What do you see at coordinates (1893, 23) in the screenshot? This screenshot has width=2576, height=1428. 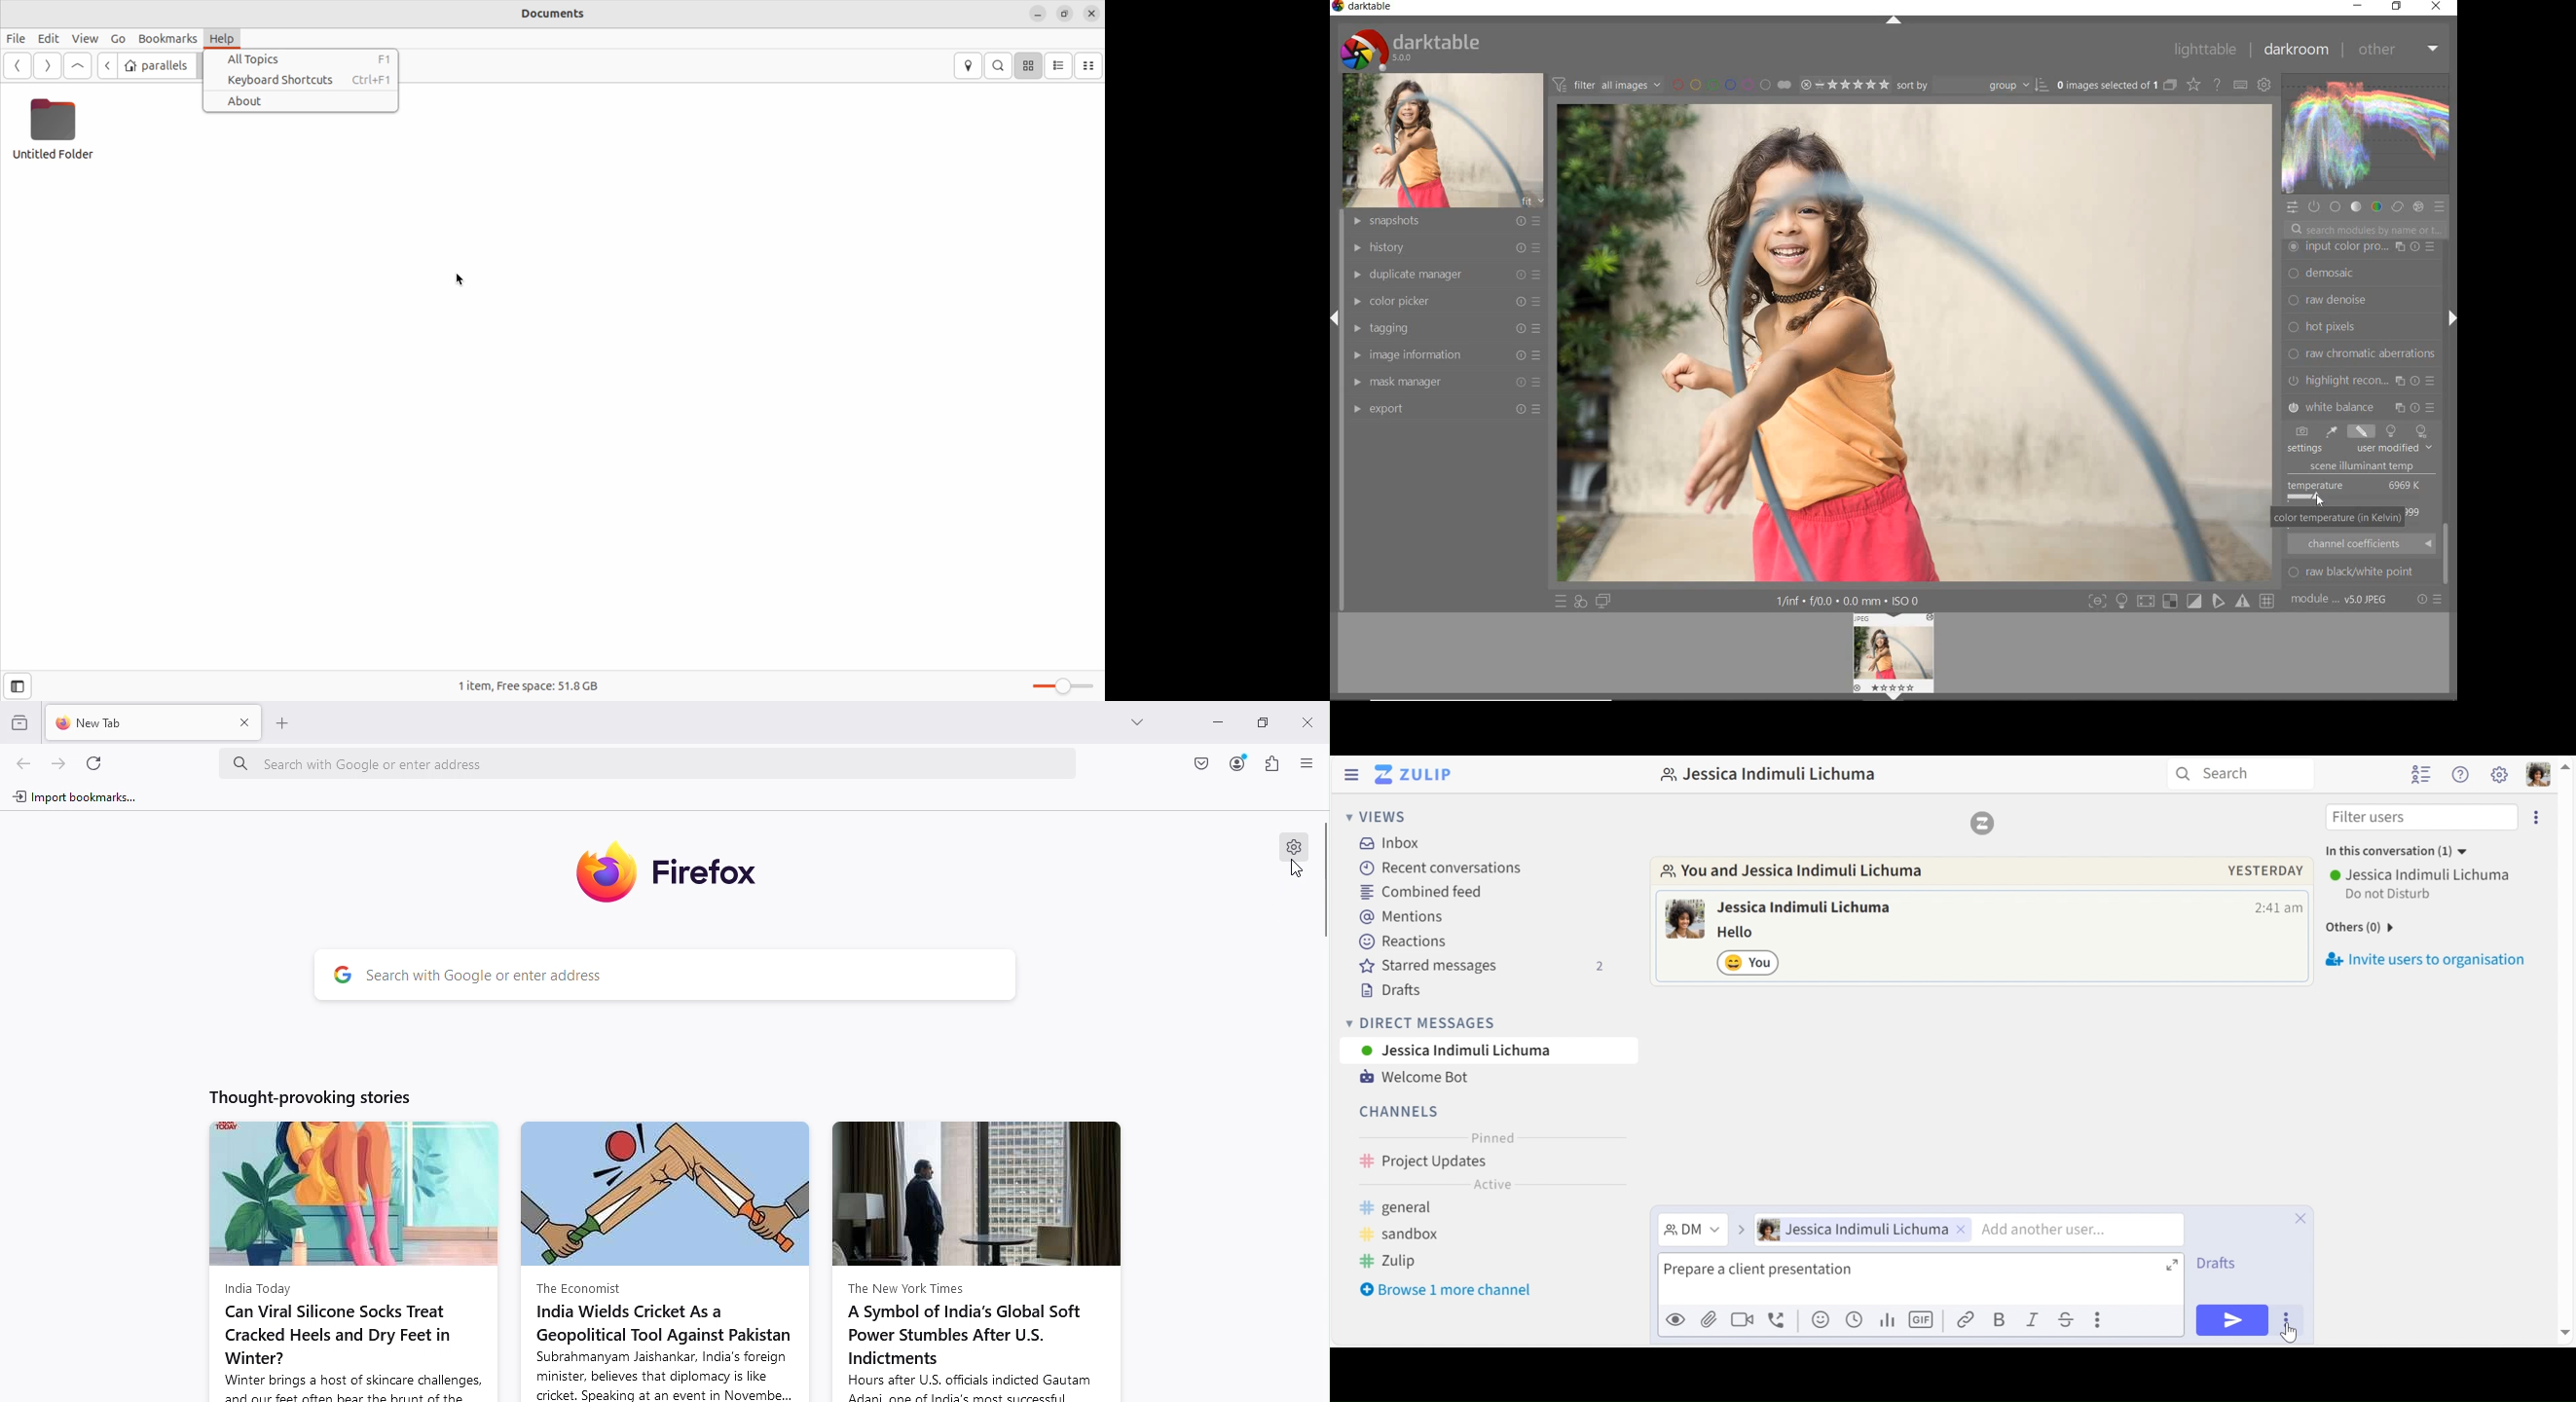 I see `expand / collapse` at bounding box center [1893, 23].